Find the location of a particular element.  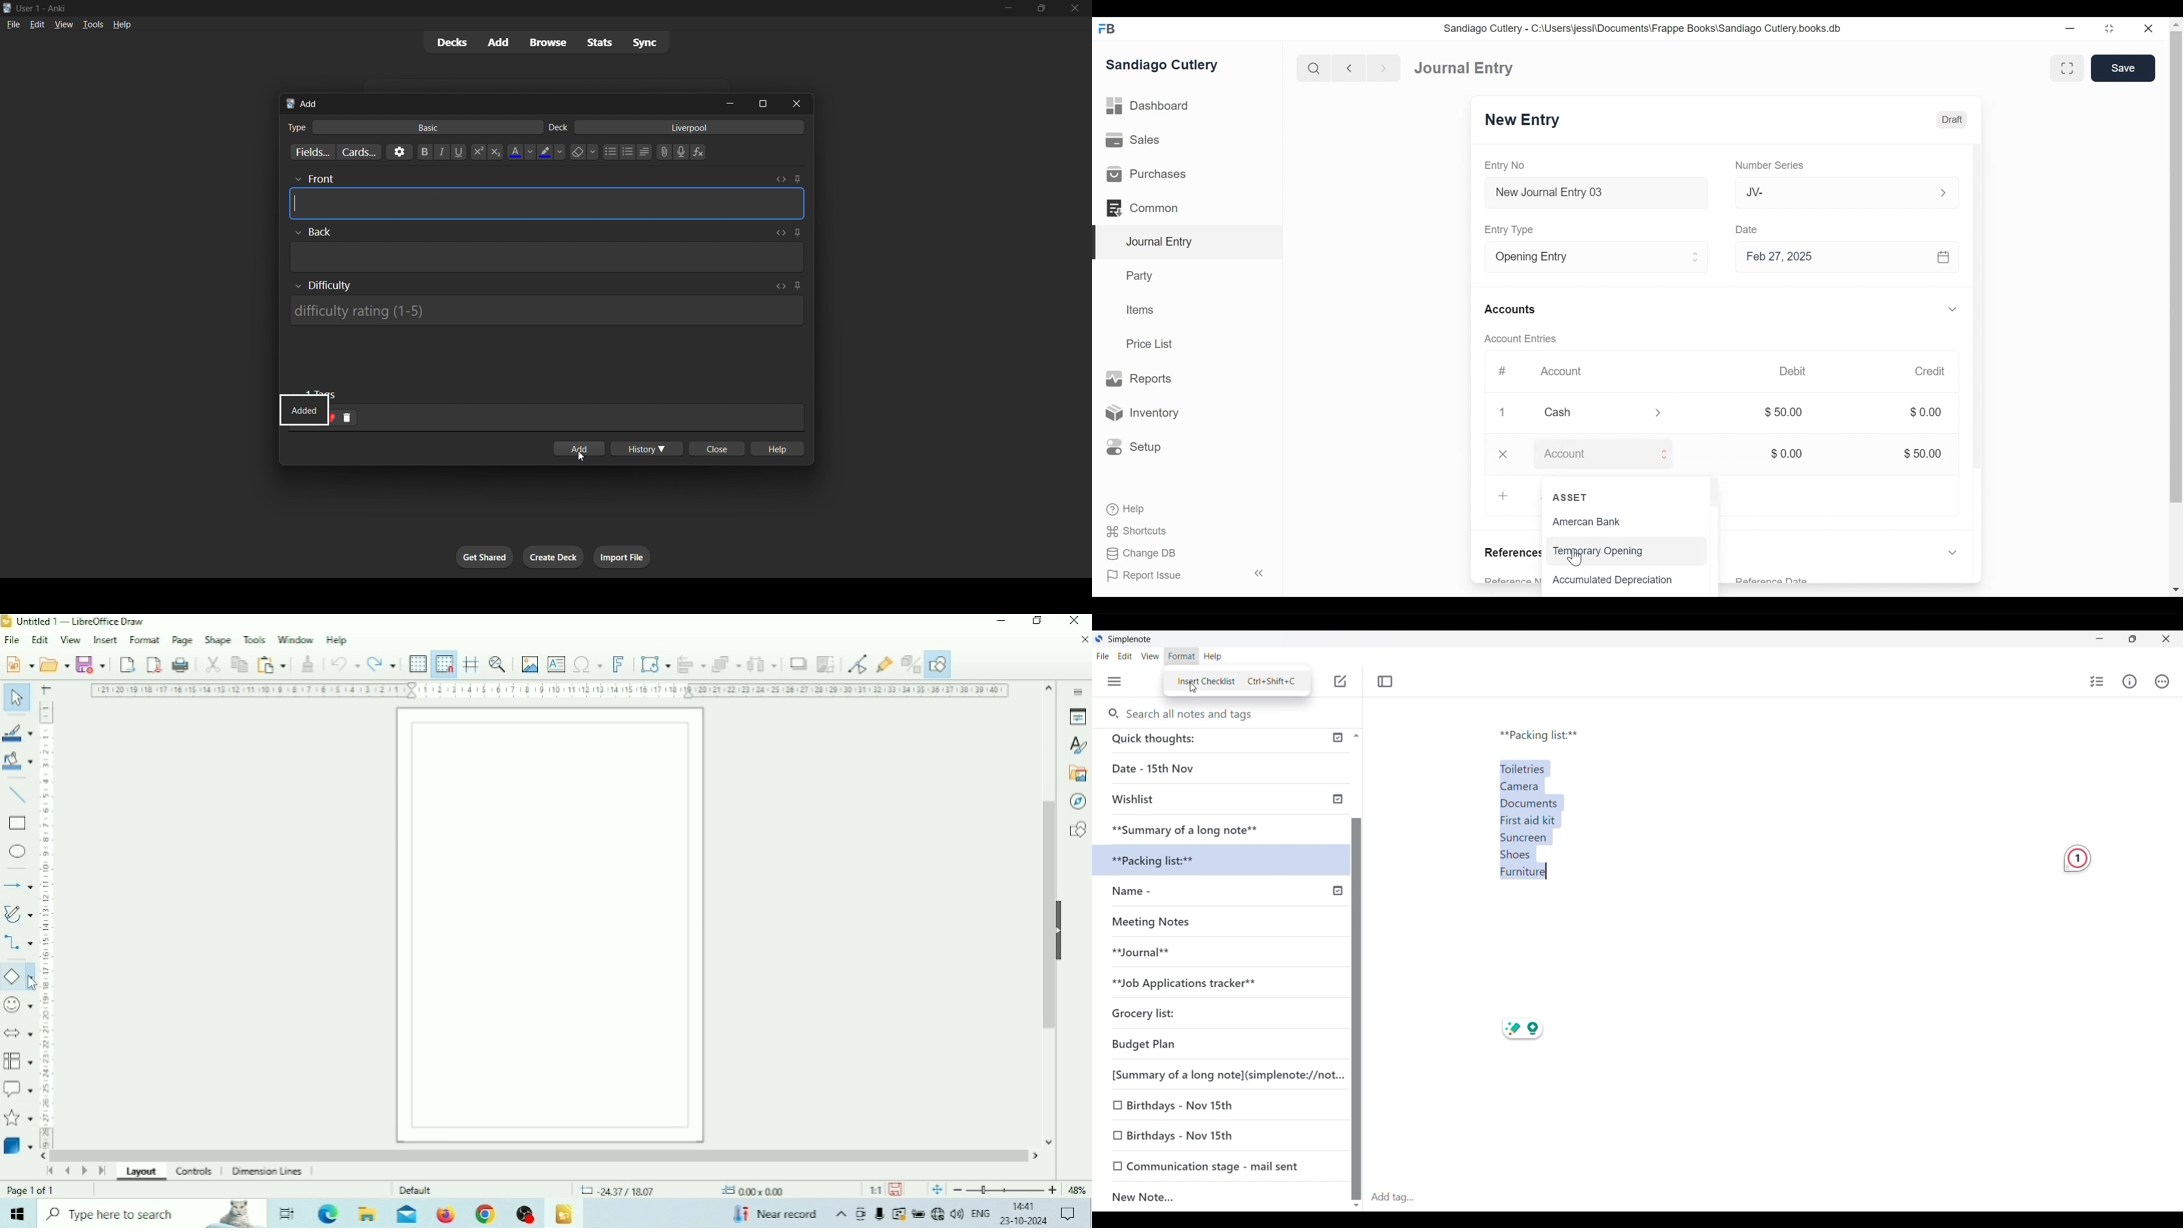

Help is located at coordinates (1127, 509).